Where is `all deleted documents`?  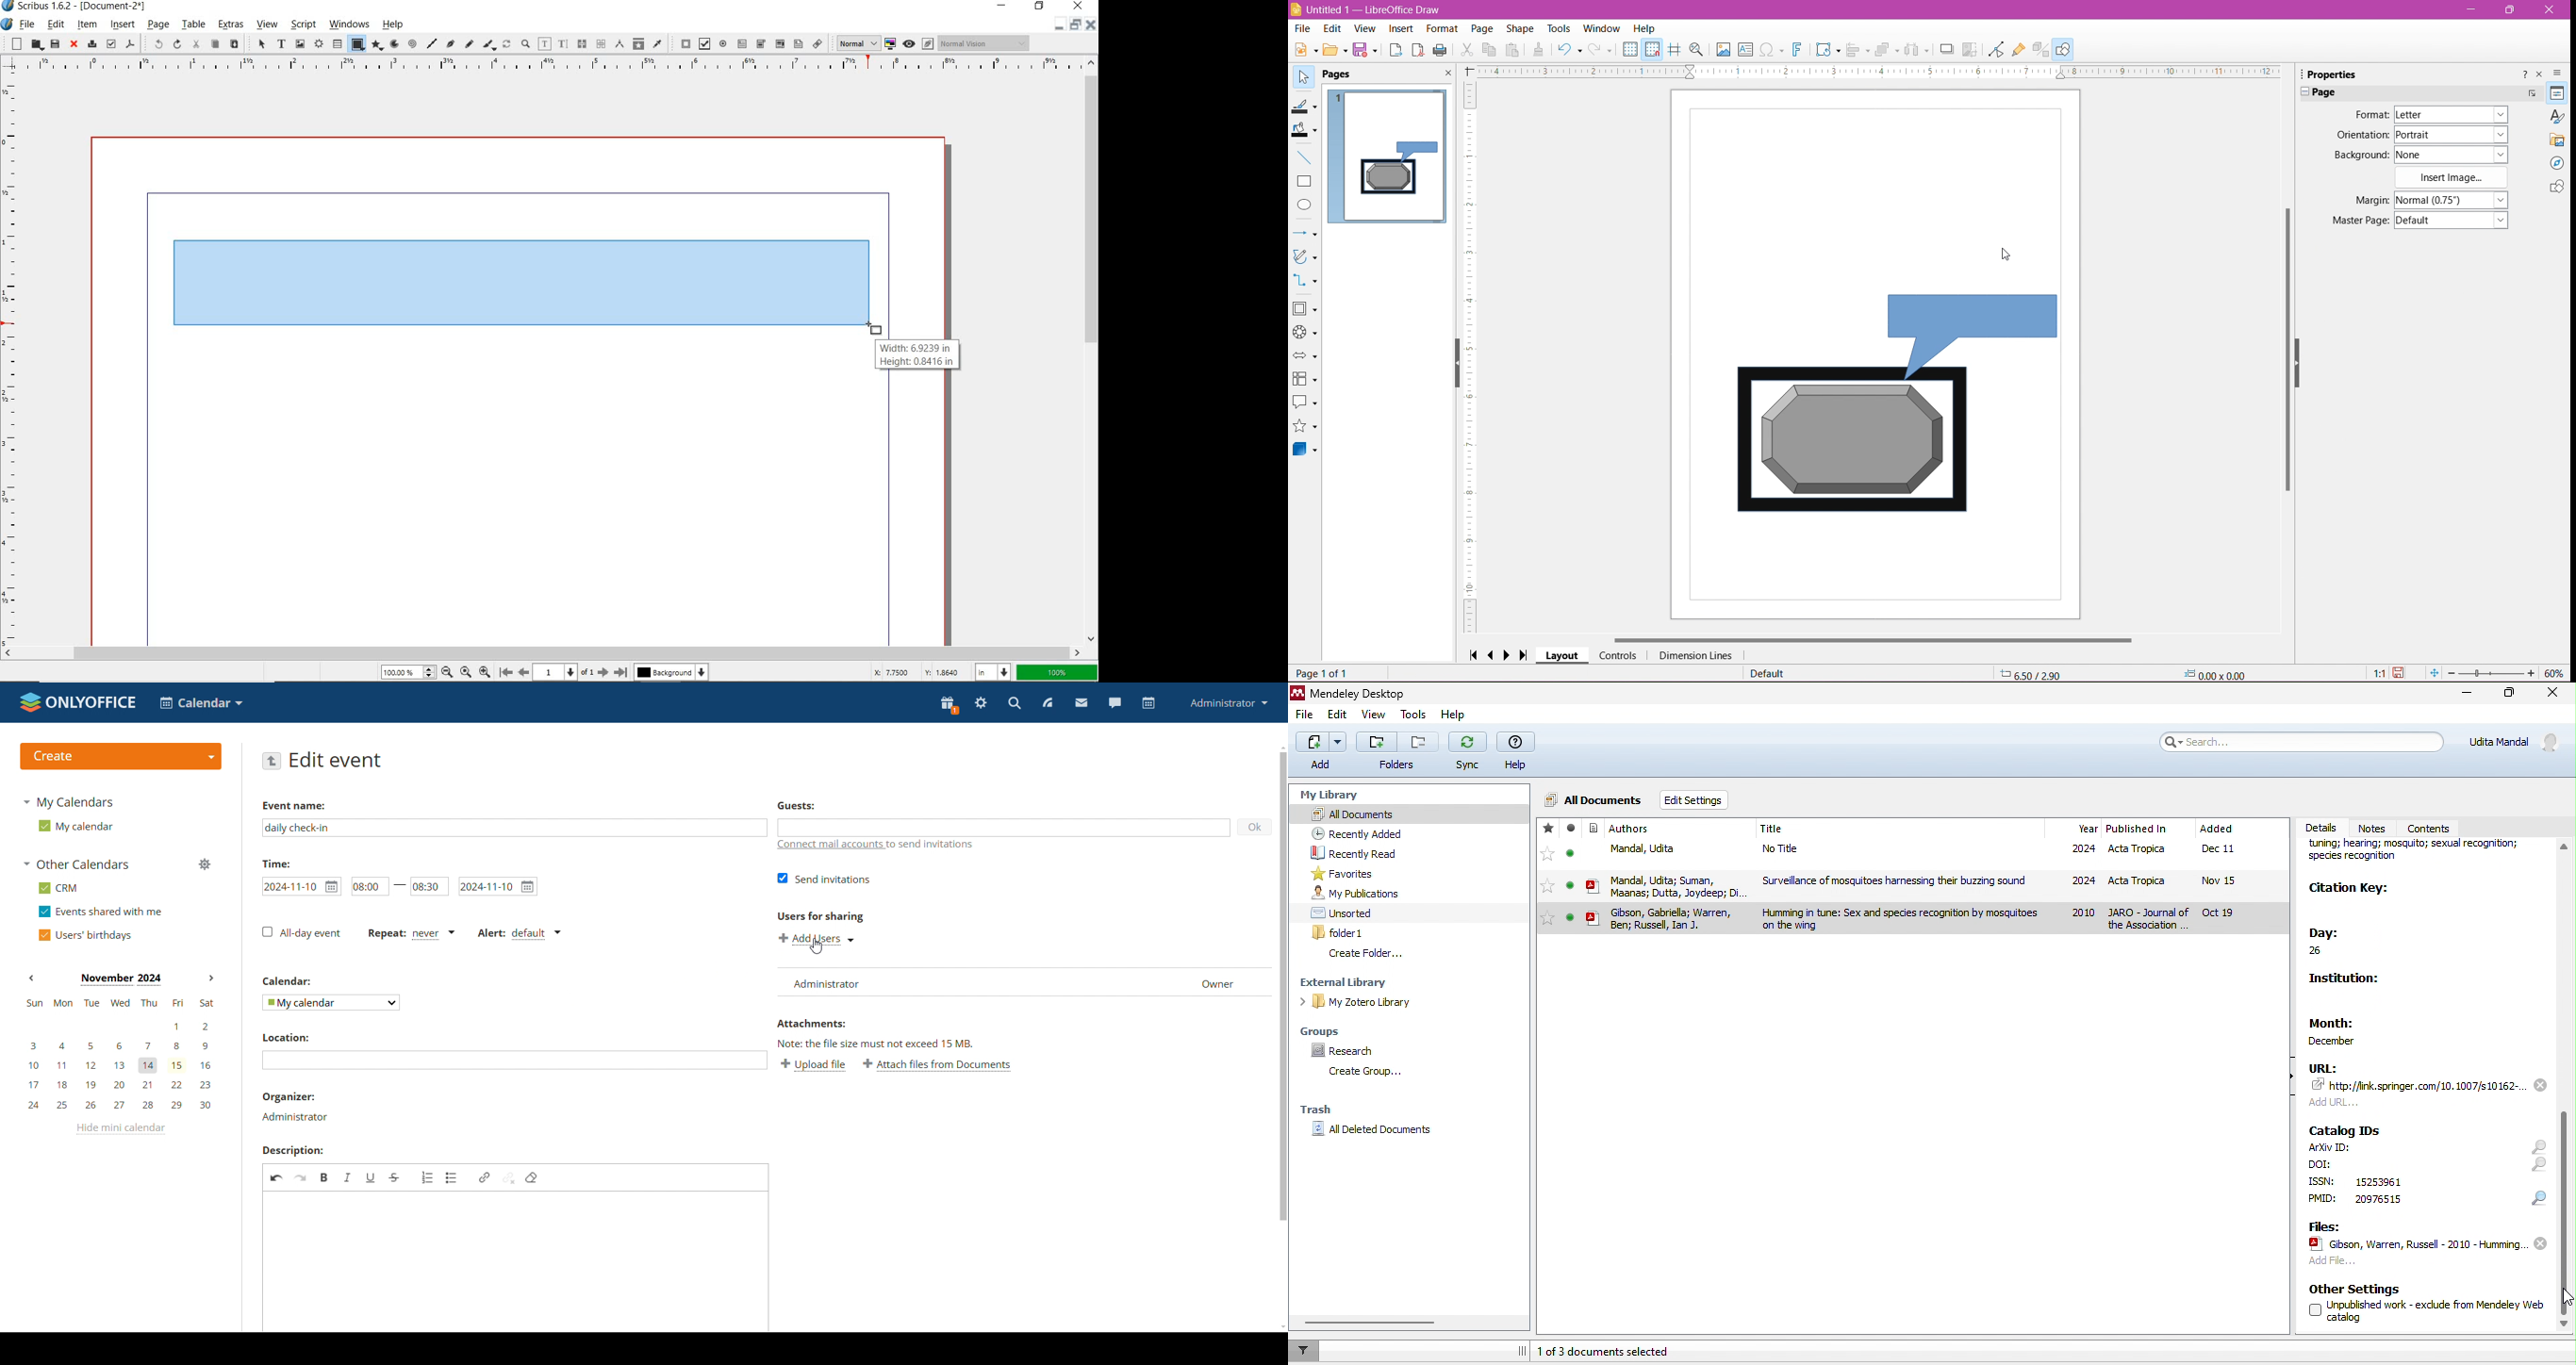
all deleted documents is located at coordinates (1377, 1130).